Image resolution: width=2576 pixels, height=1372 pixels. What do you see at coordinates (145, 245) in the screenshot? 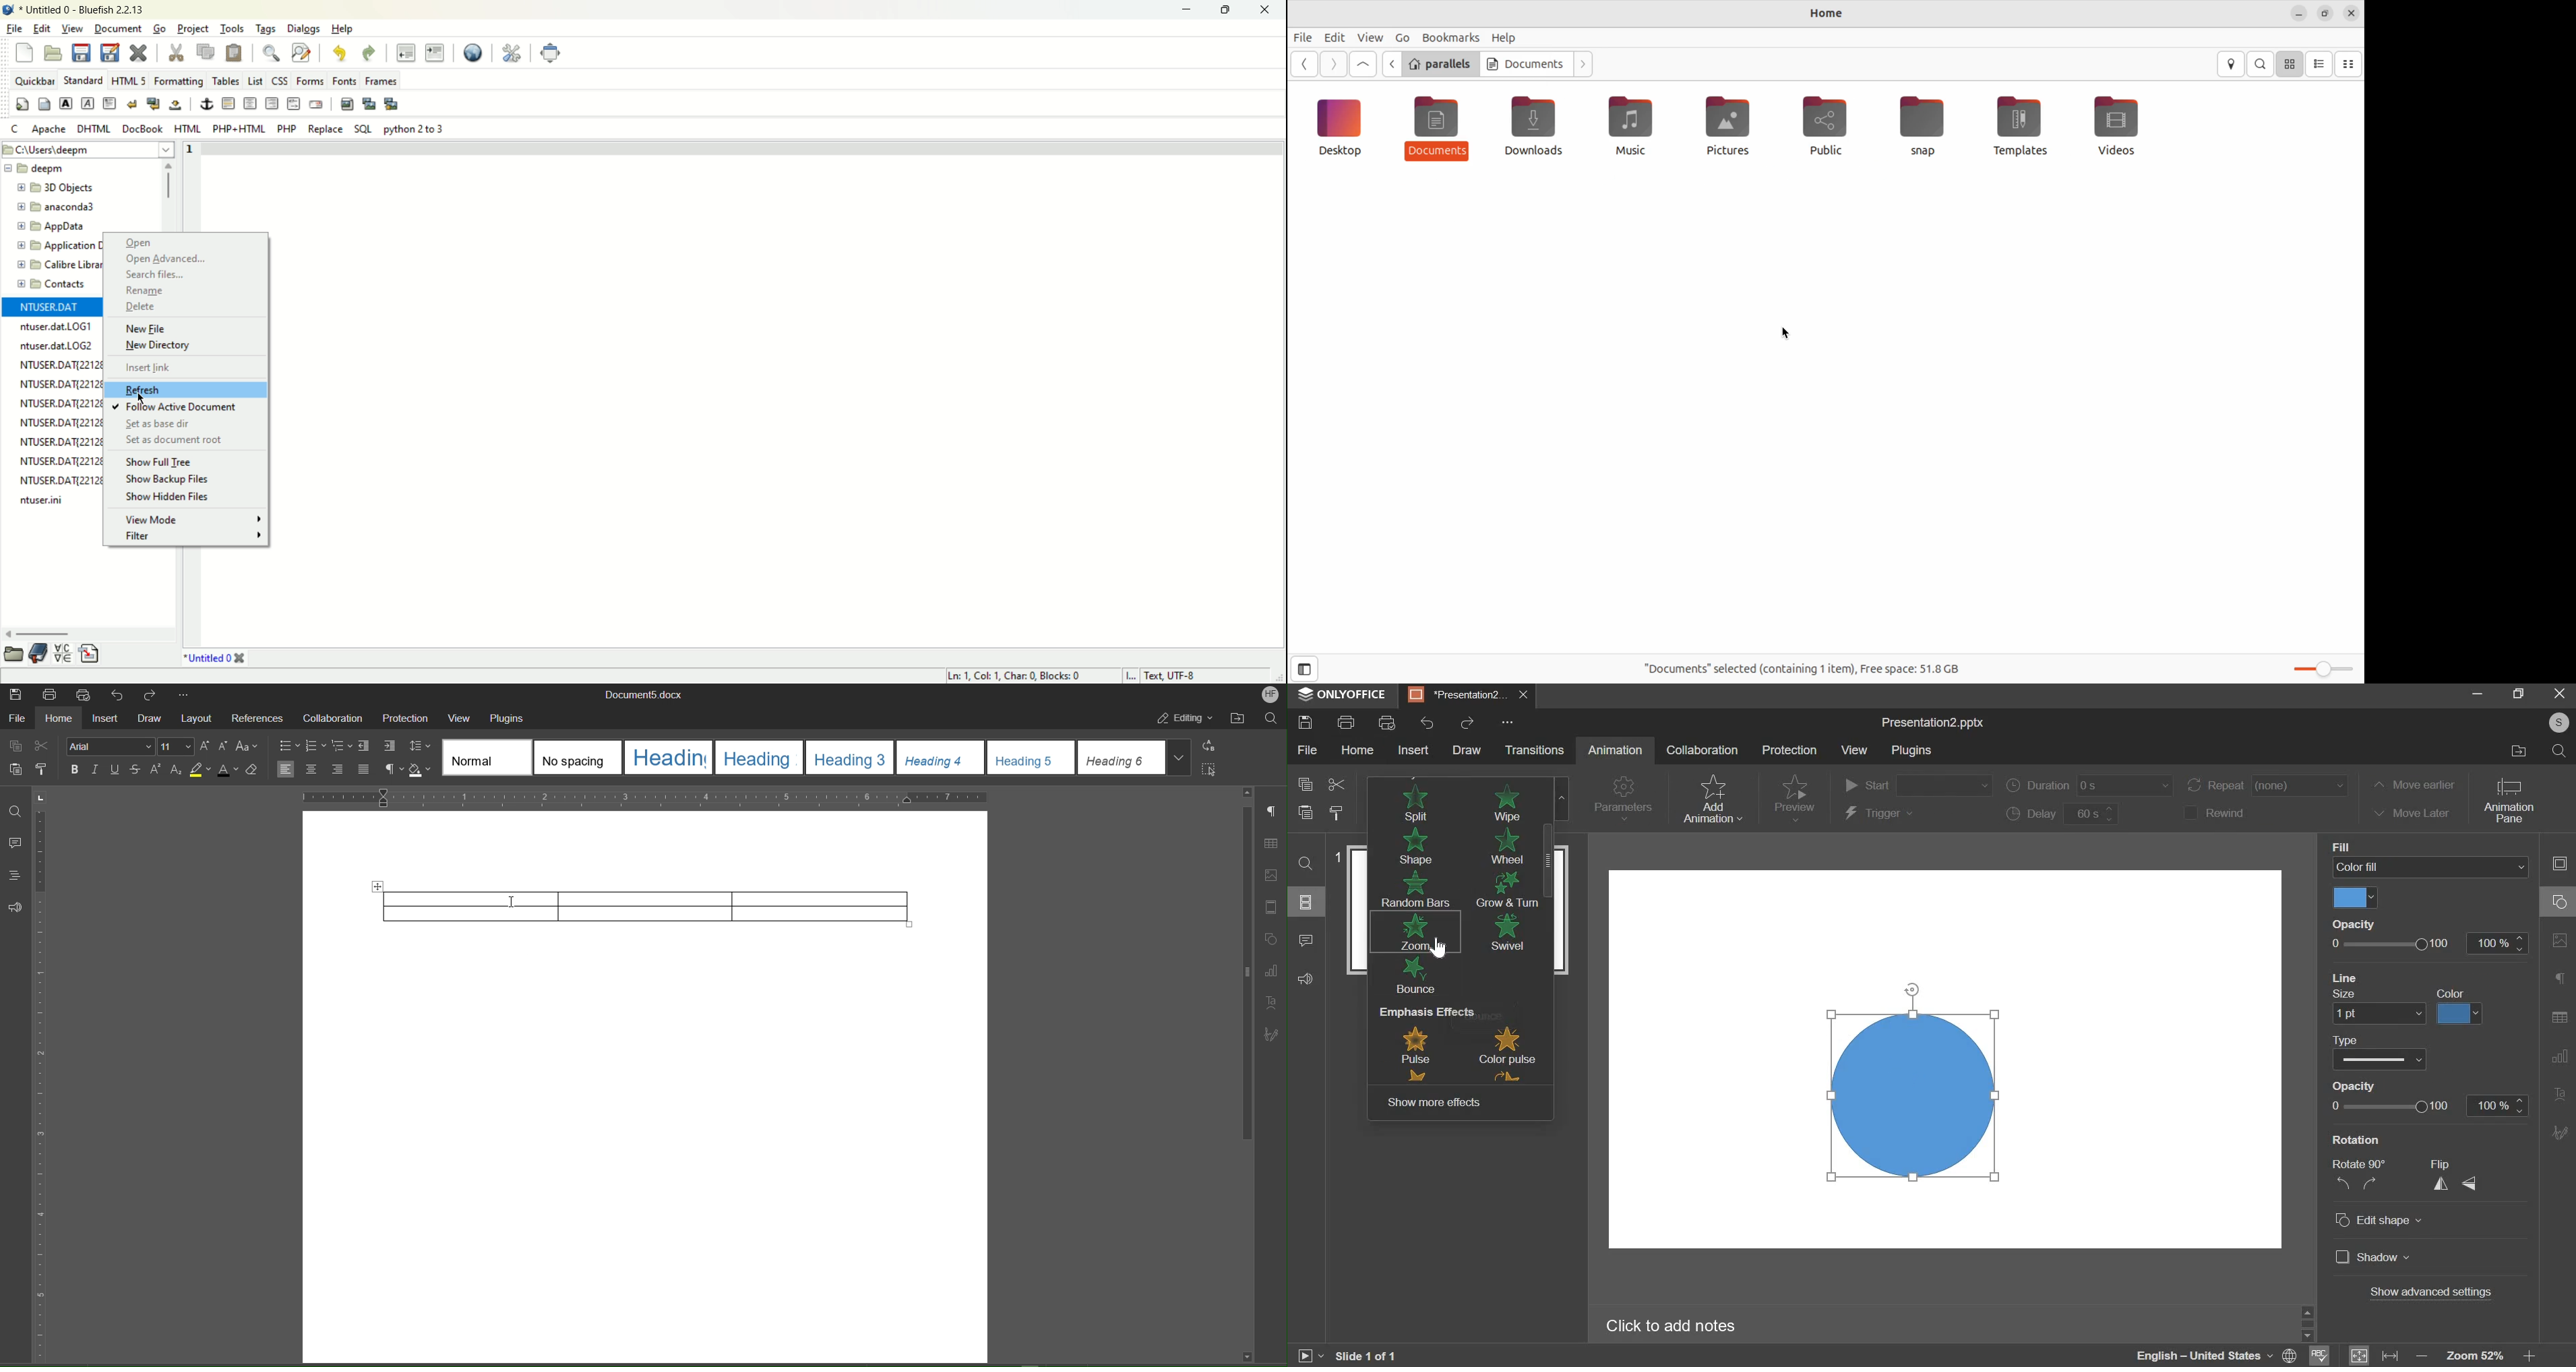
I see `open` at bounding box center [145, 245].